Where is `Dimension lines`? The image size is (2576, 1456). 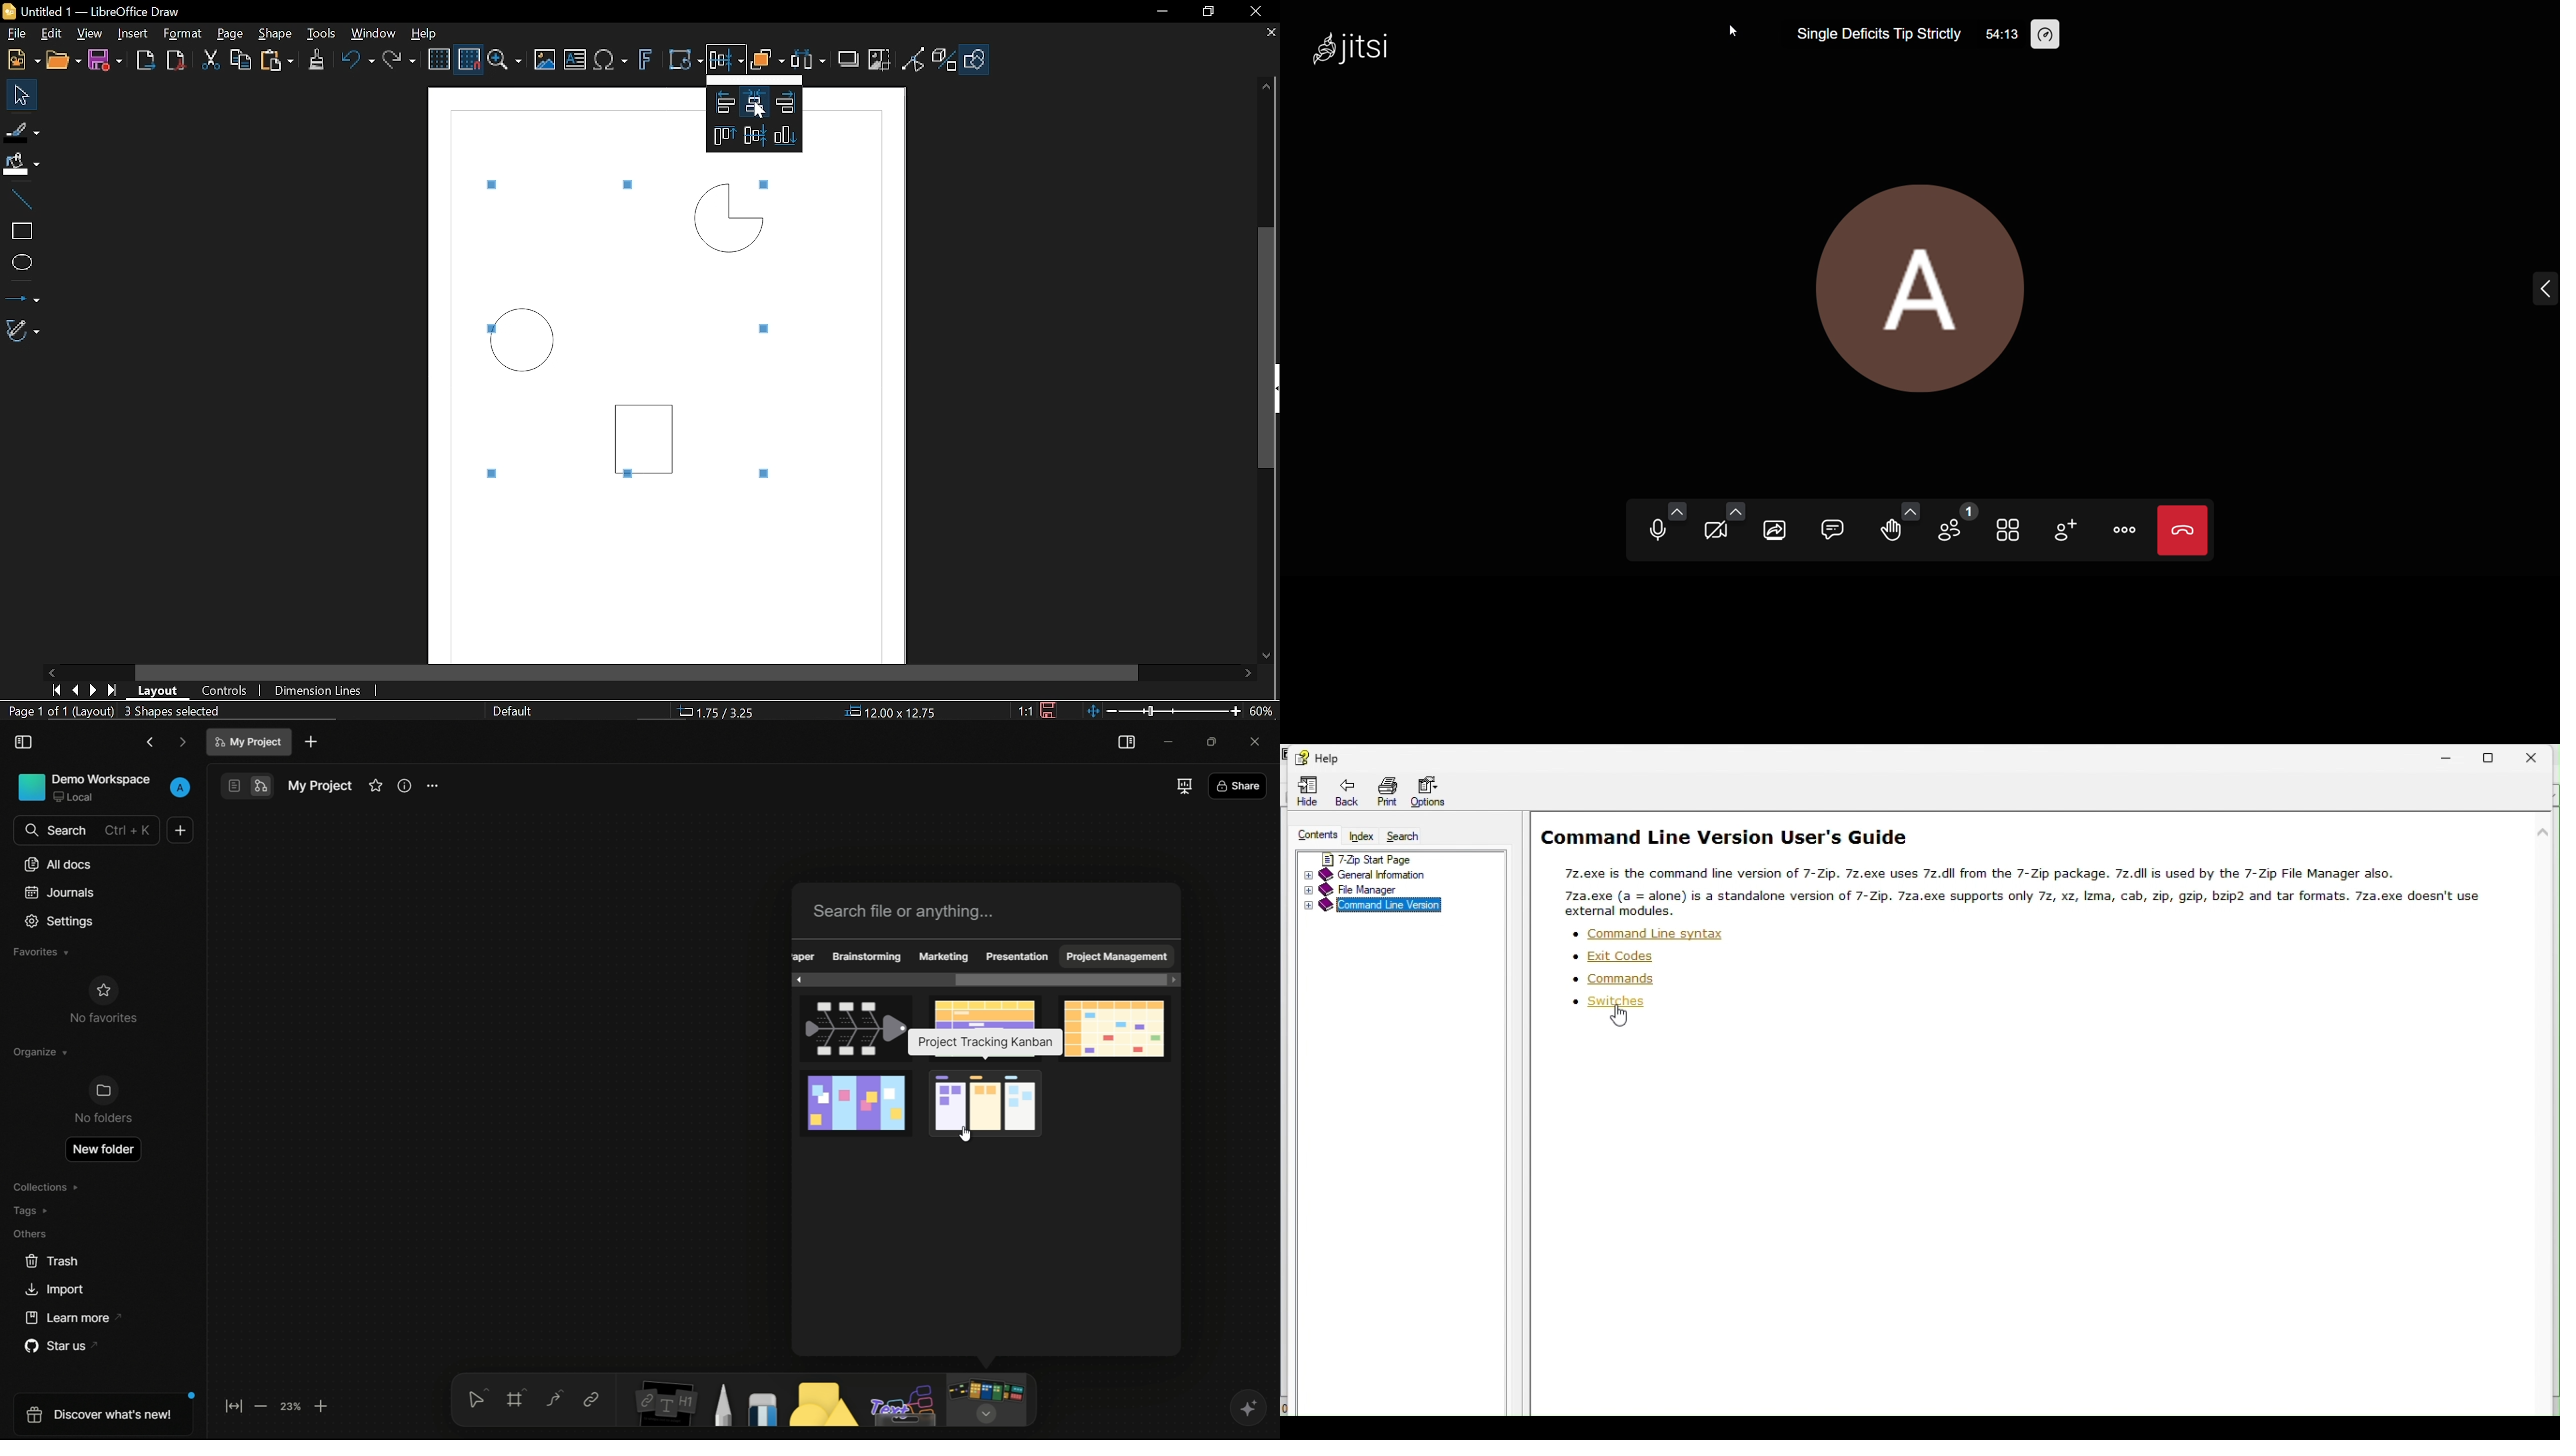 Dimension lines is located at coordinates (314, 691).